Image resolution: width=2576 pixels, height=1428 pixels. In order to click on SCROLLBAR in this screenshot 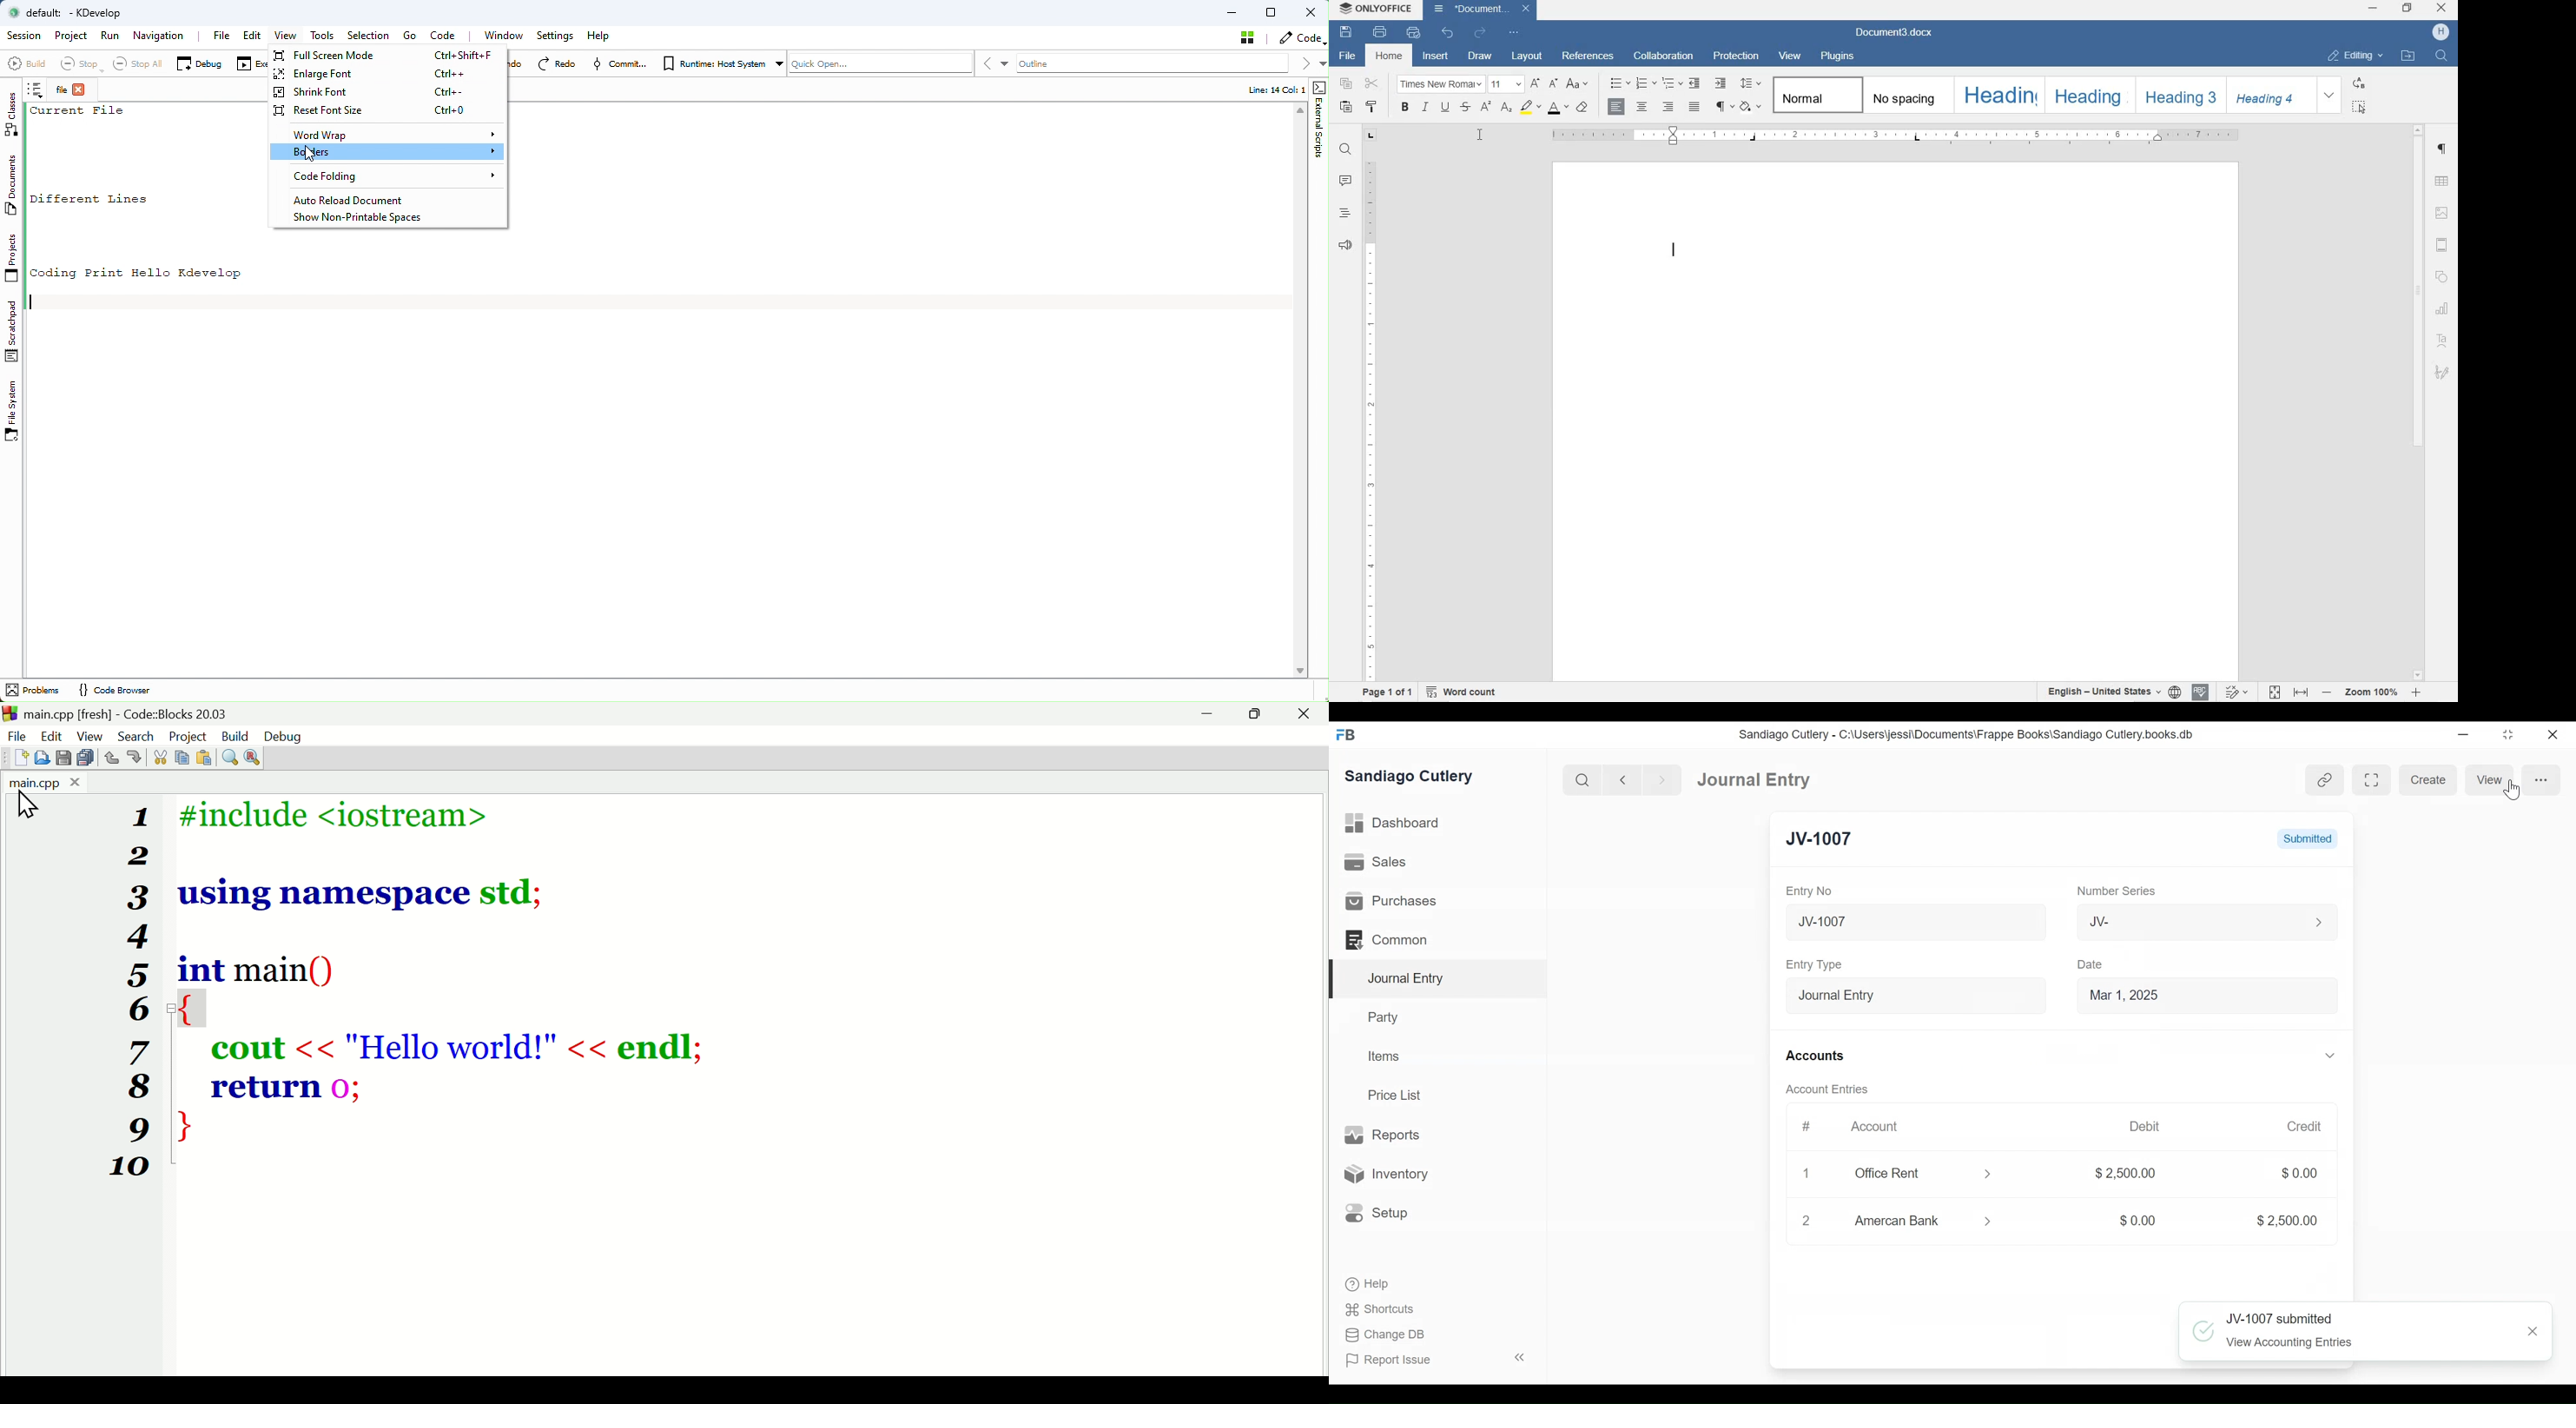, I will do `click(2420, 401)`.